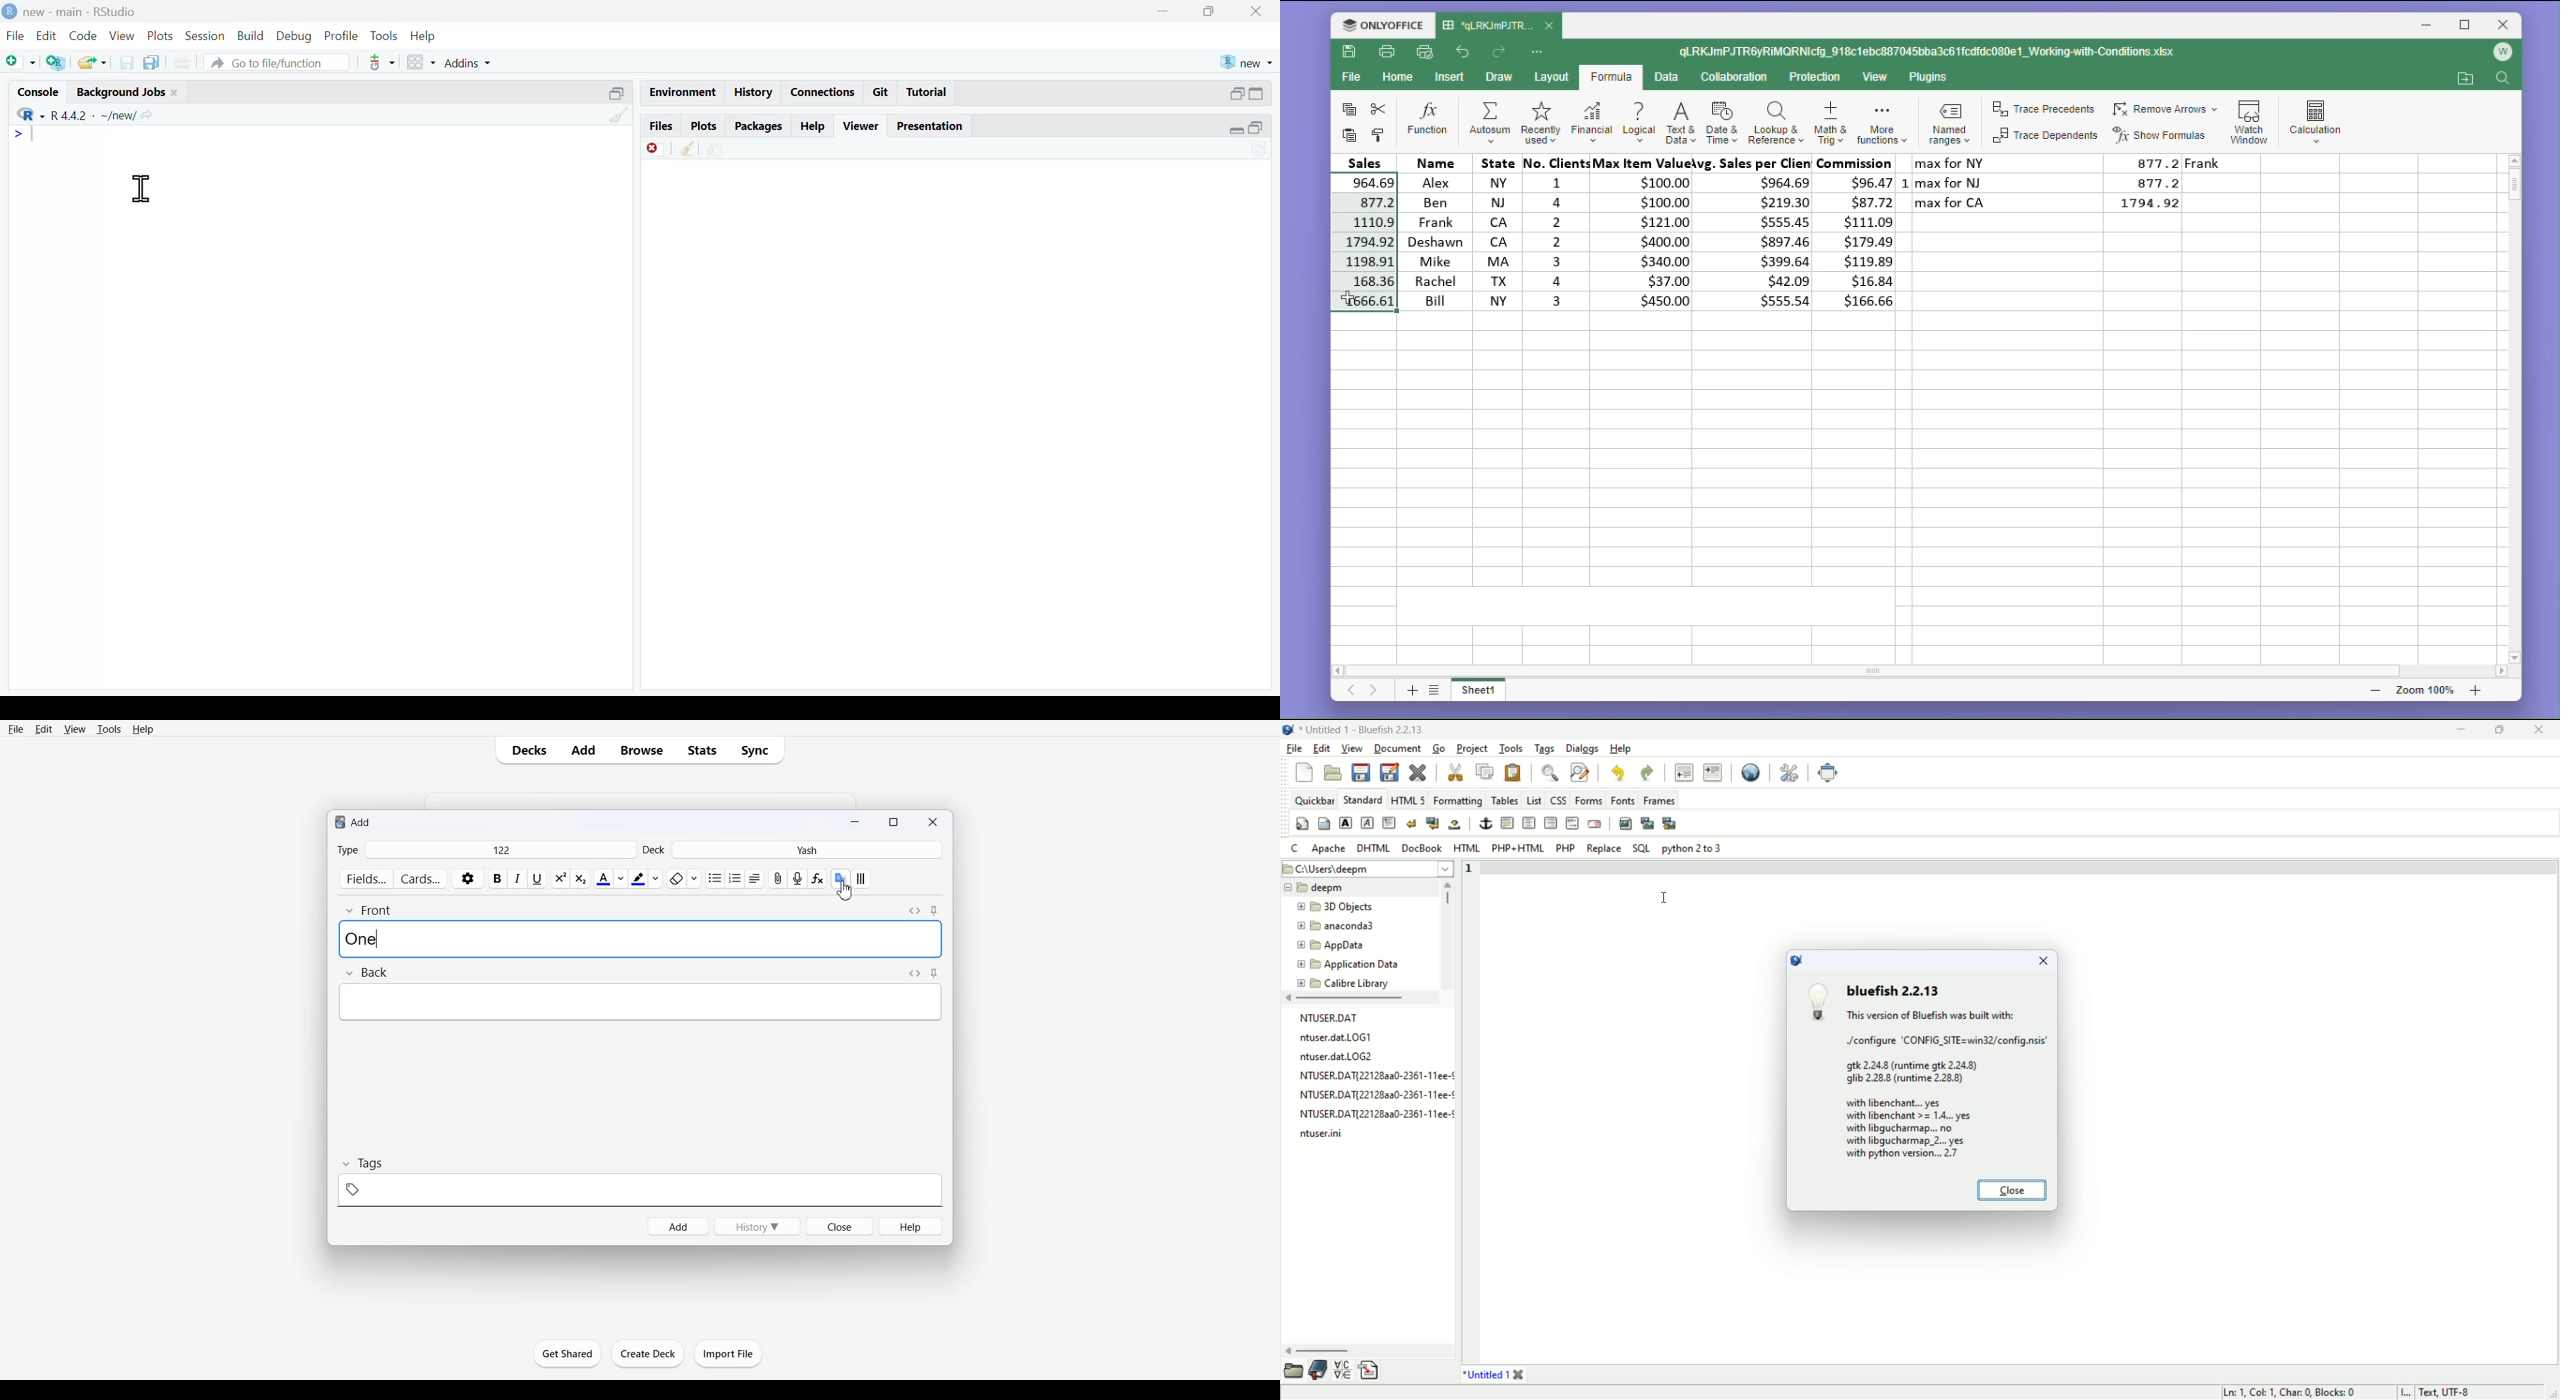  I want to click on Save all open documents, so click(155, 61).